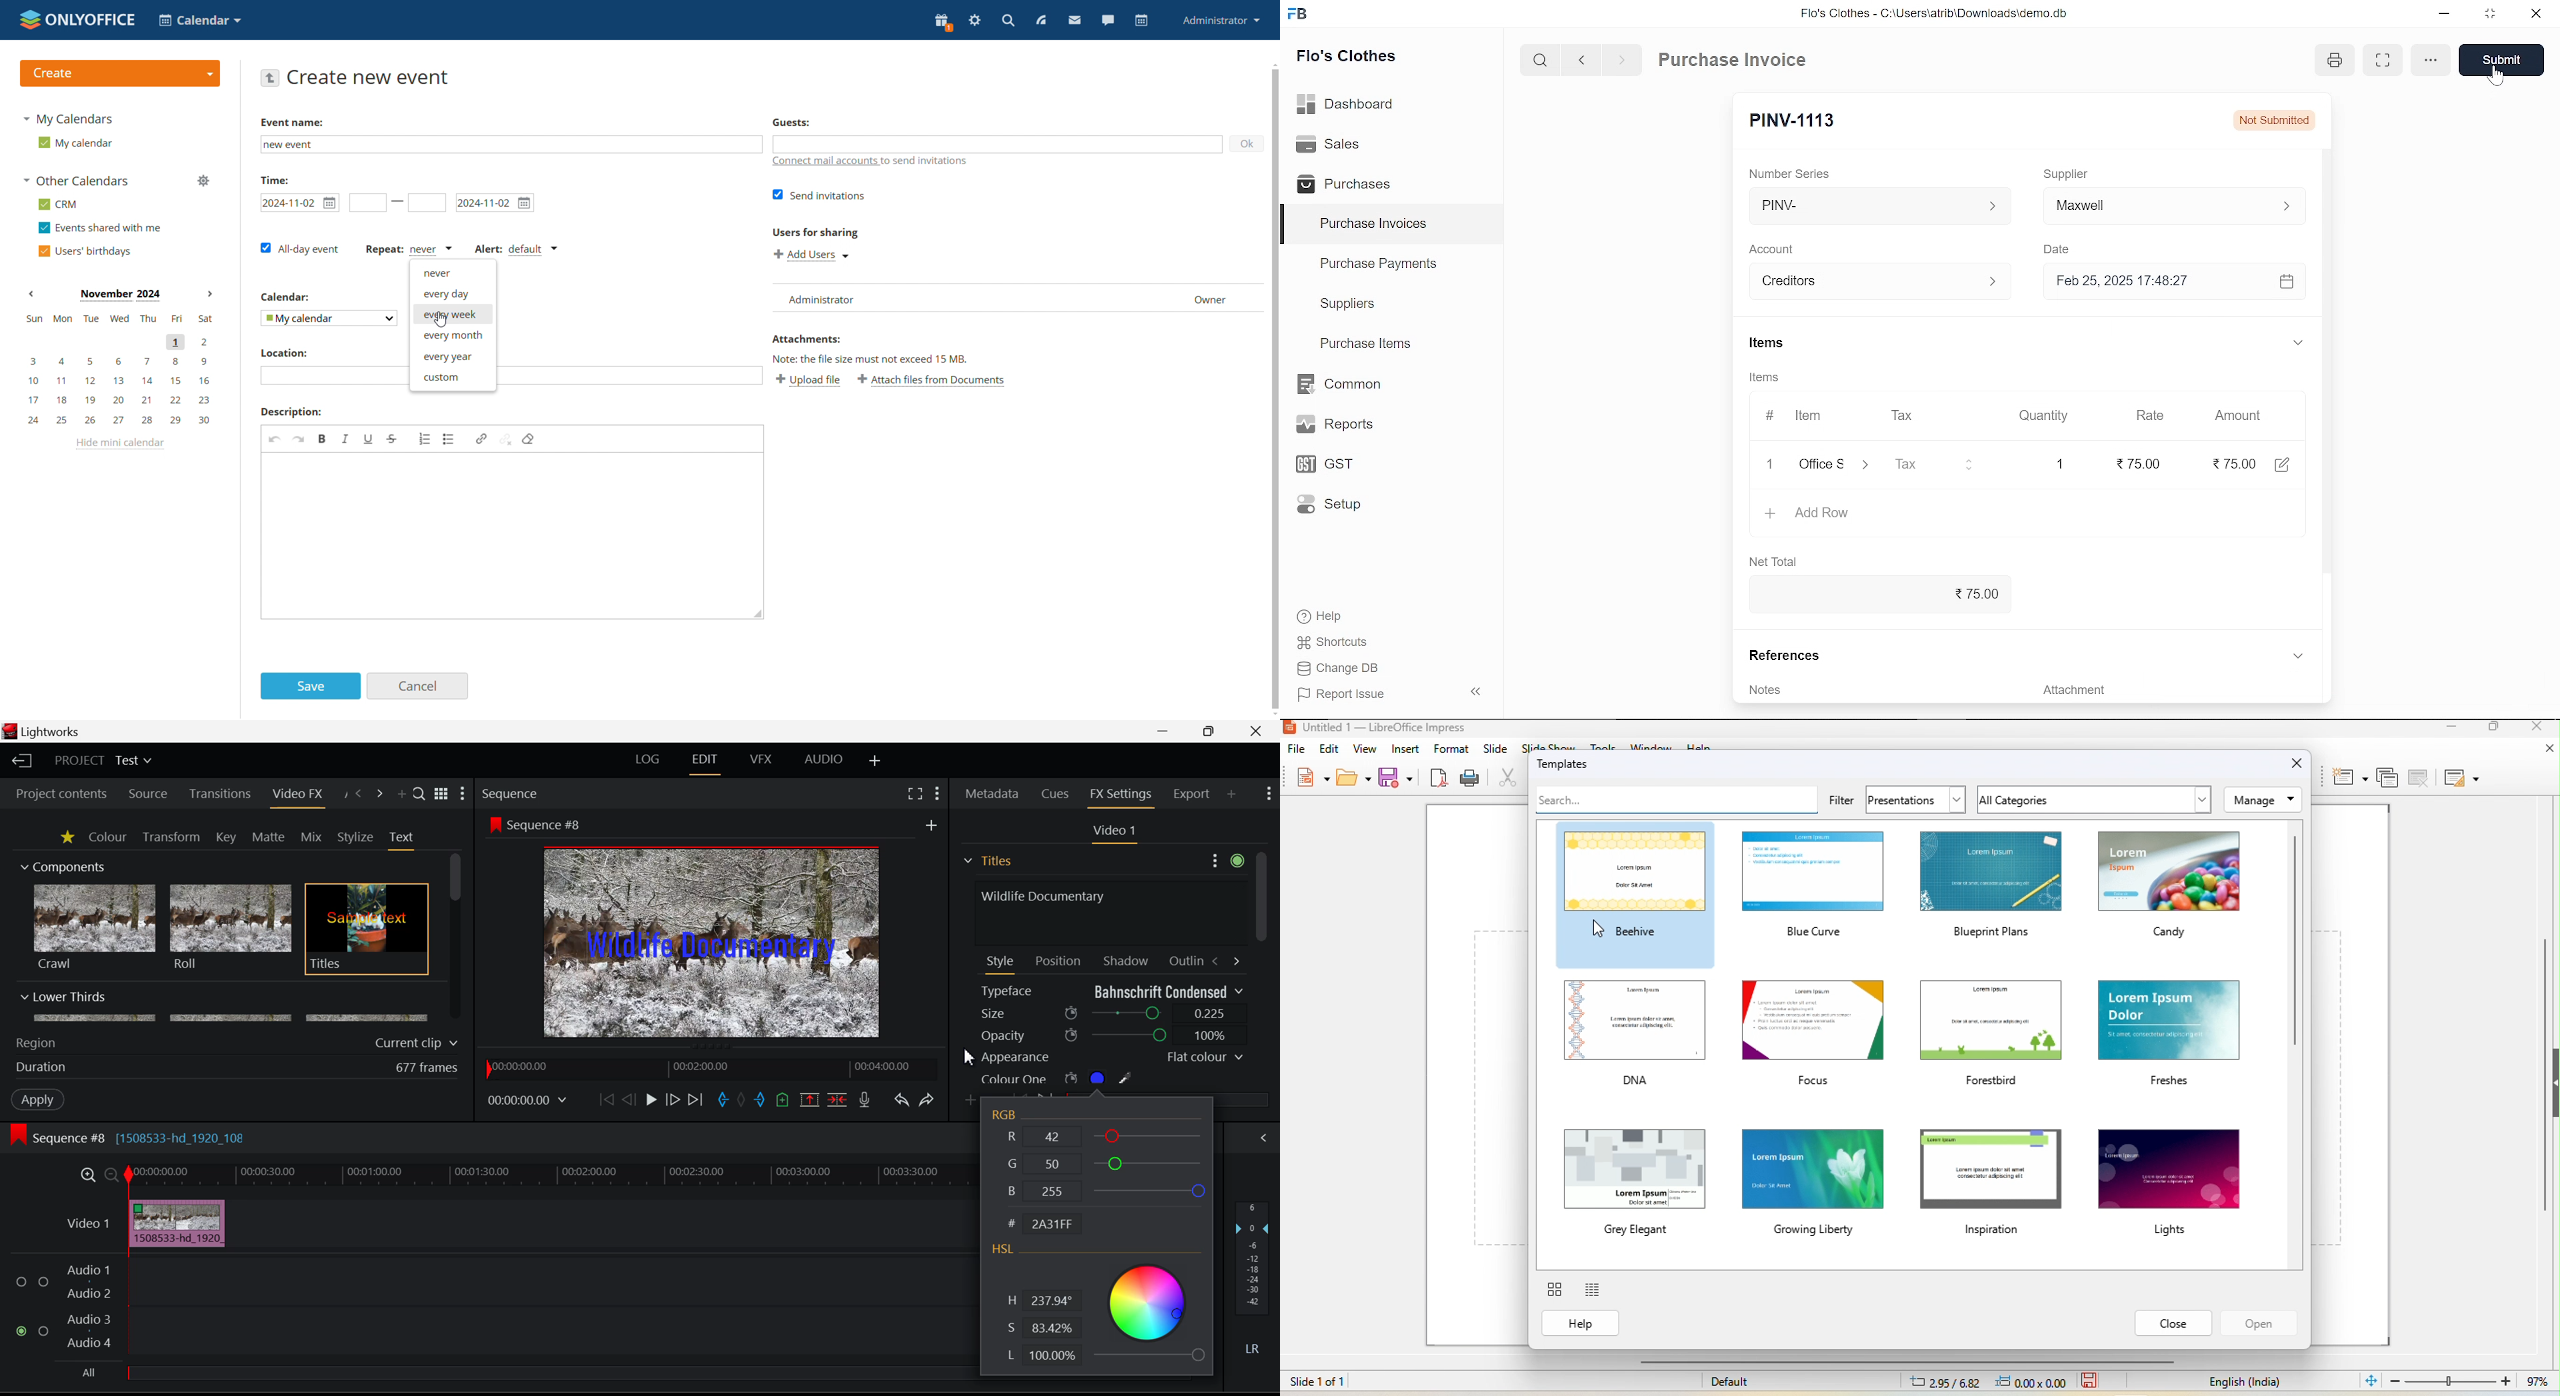 This screenshot has height=1400, width=2576. Describe the element at coordinates (1440, 779) in the screenshot. I see `export as pdf` at that location.